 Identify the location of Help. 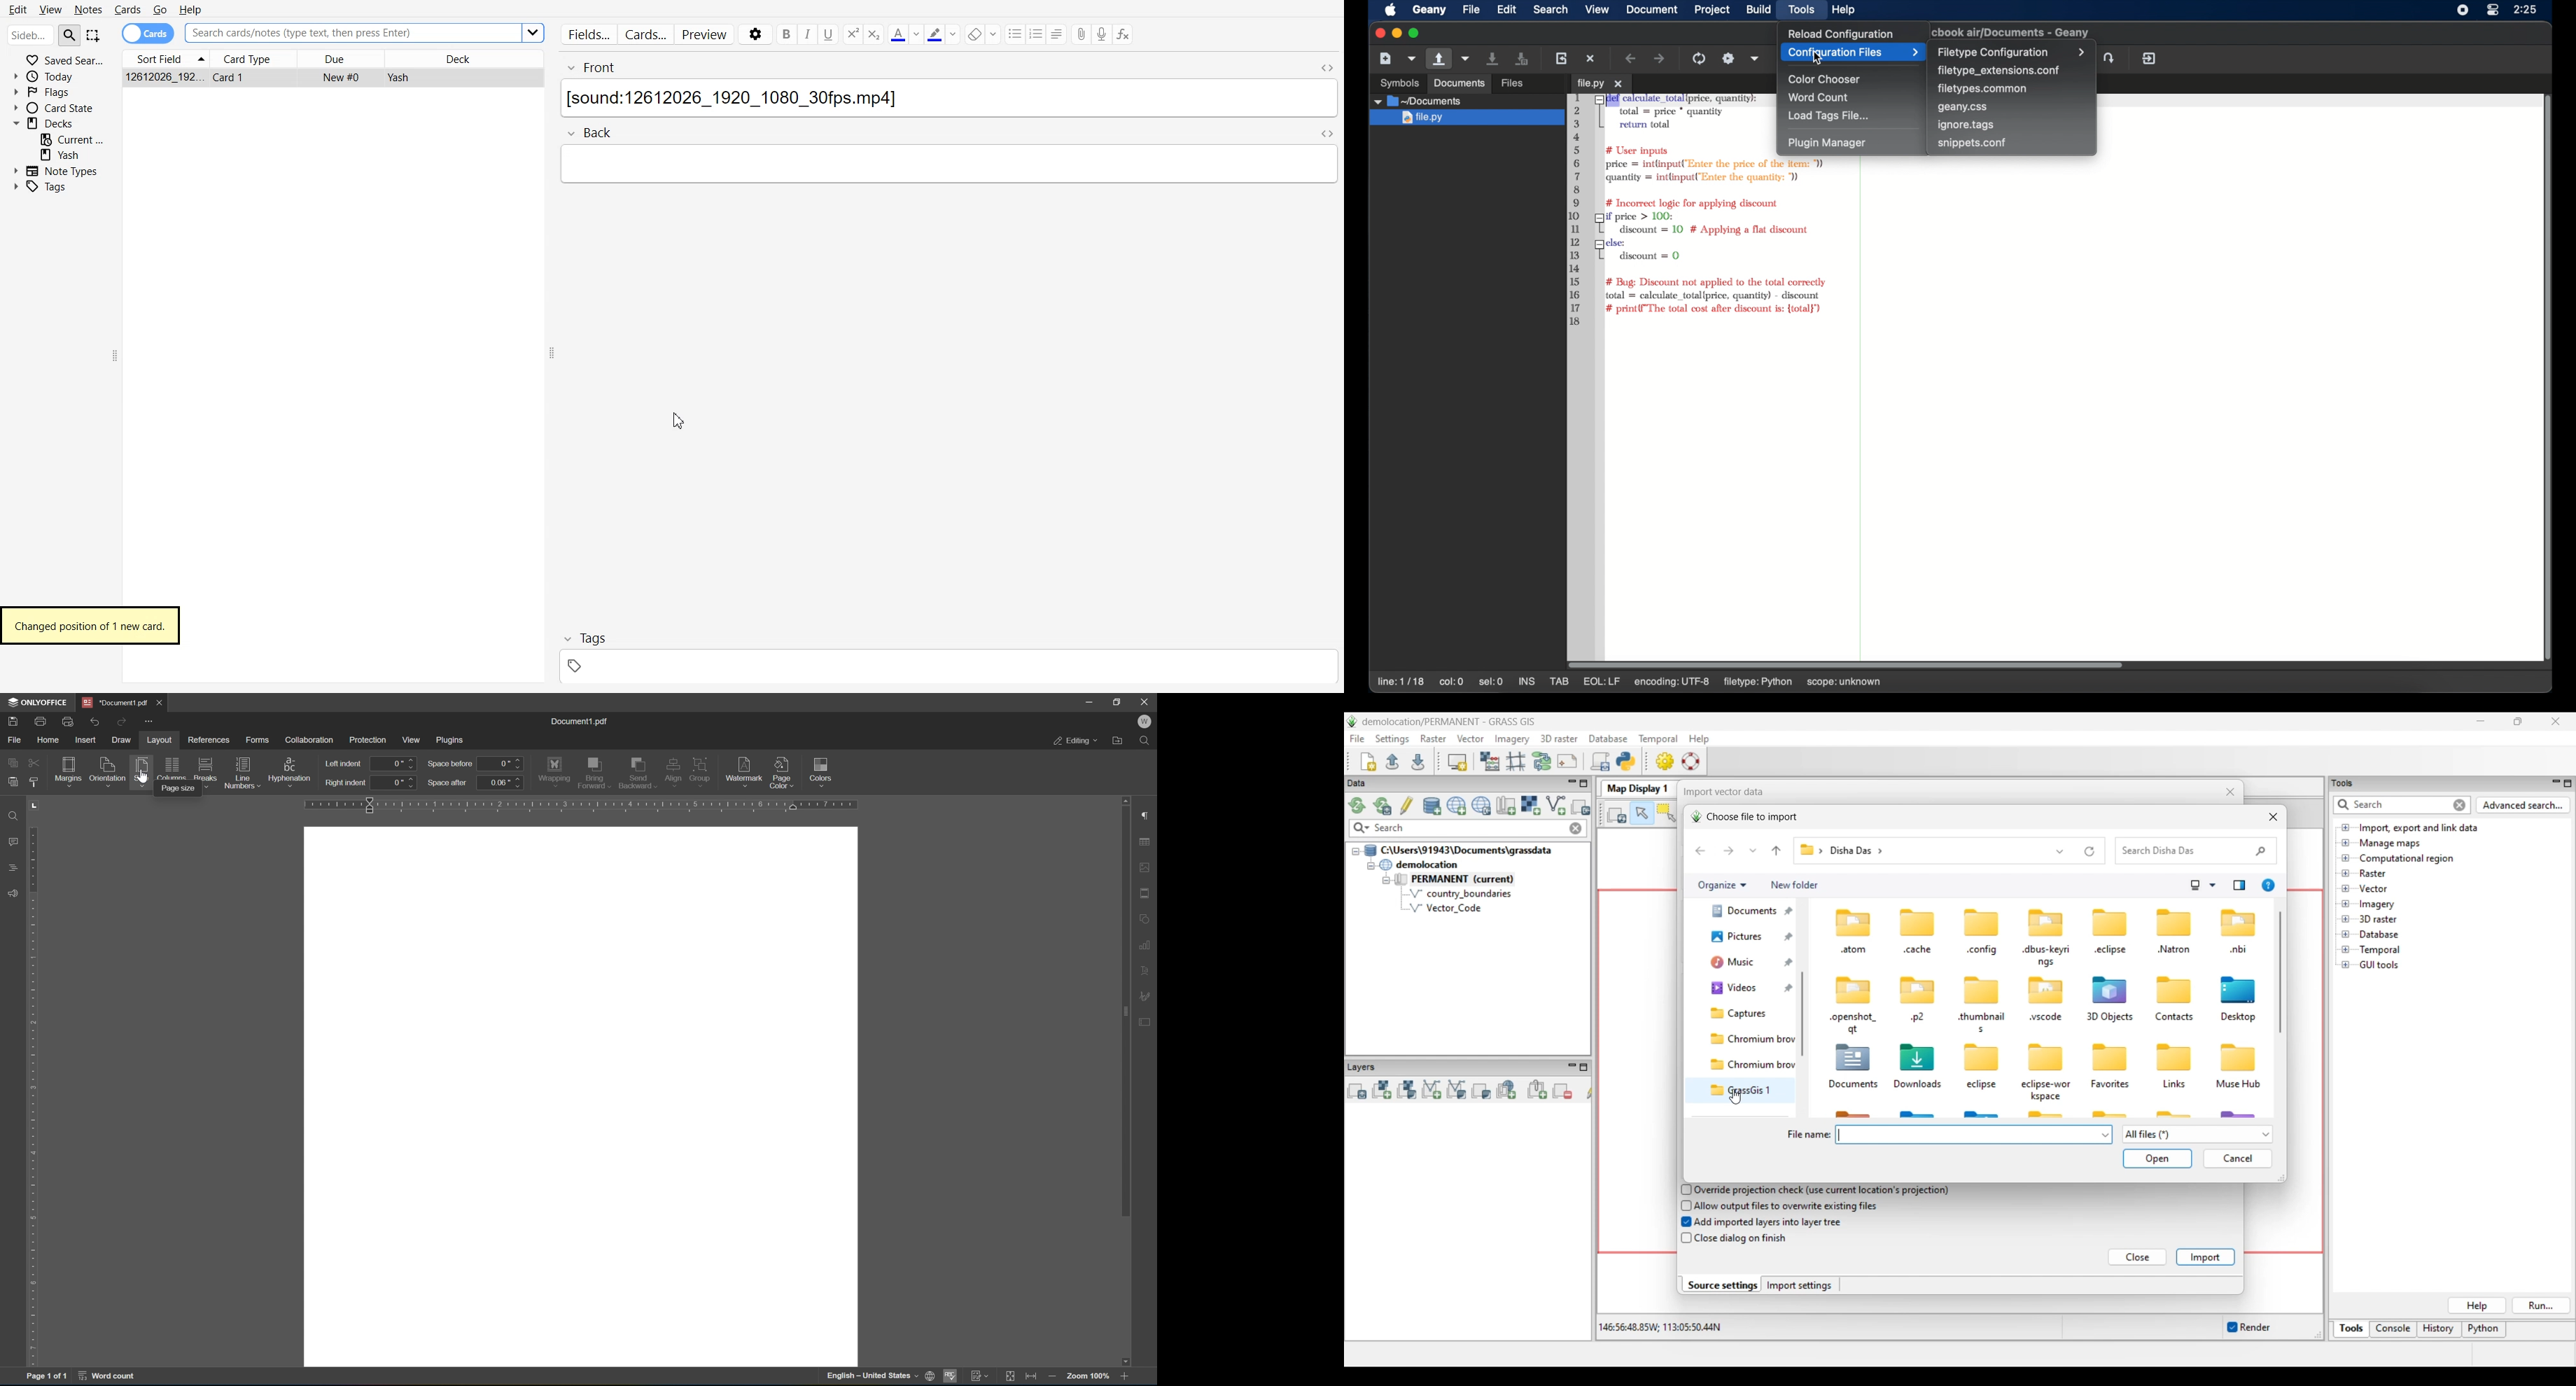
(192, 8).